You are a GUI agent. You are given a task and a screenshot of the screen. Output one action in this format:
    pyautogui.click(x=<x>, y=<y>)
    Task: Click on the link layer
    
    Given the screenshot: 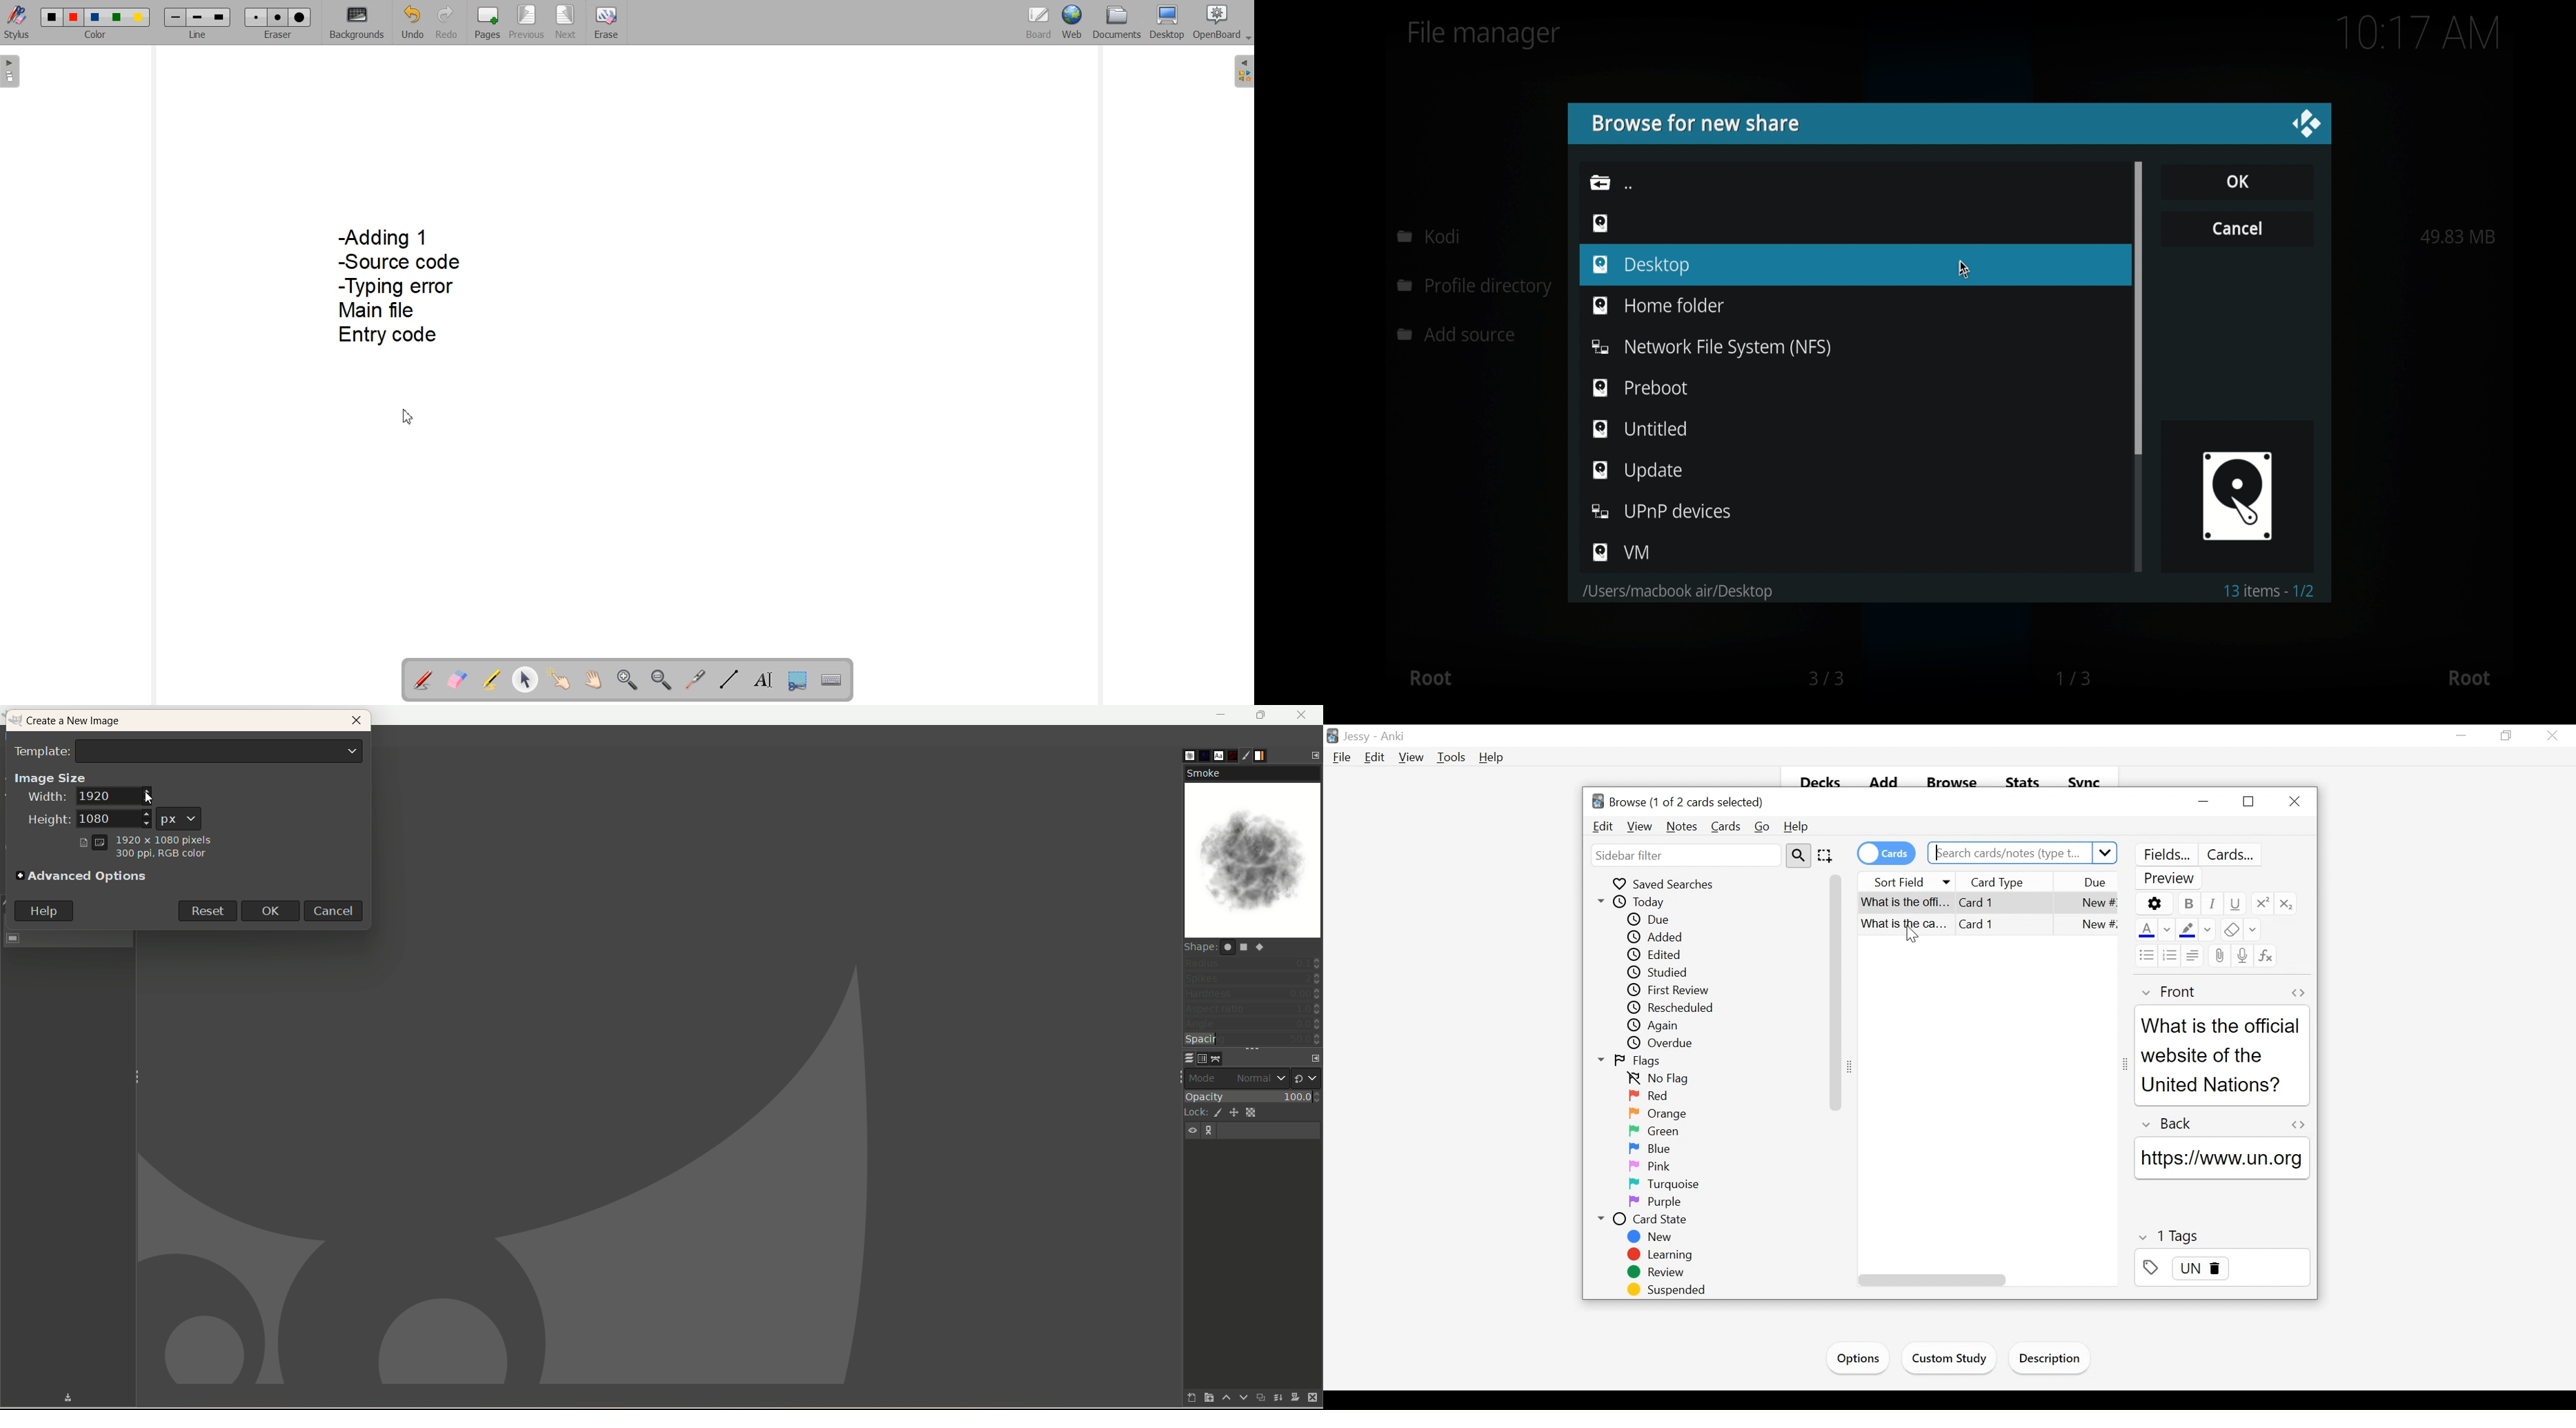 What is the action you would take?
    pyautogui.click(x=1210, y=1132)
    